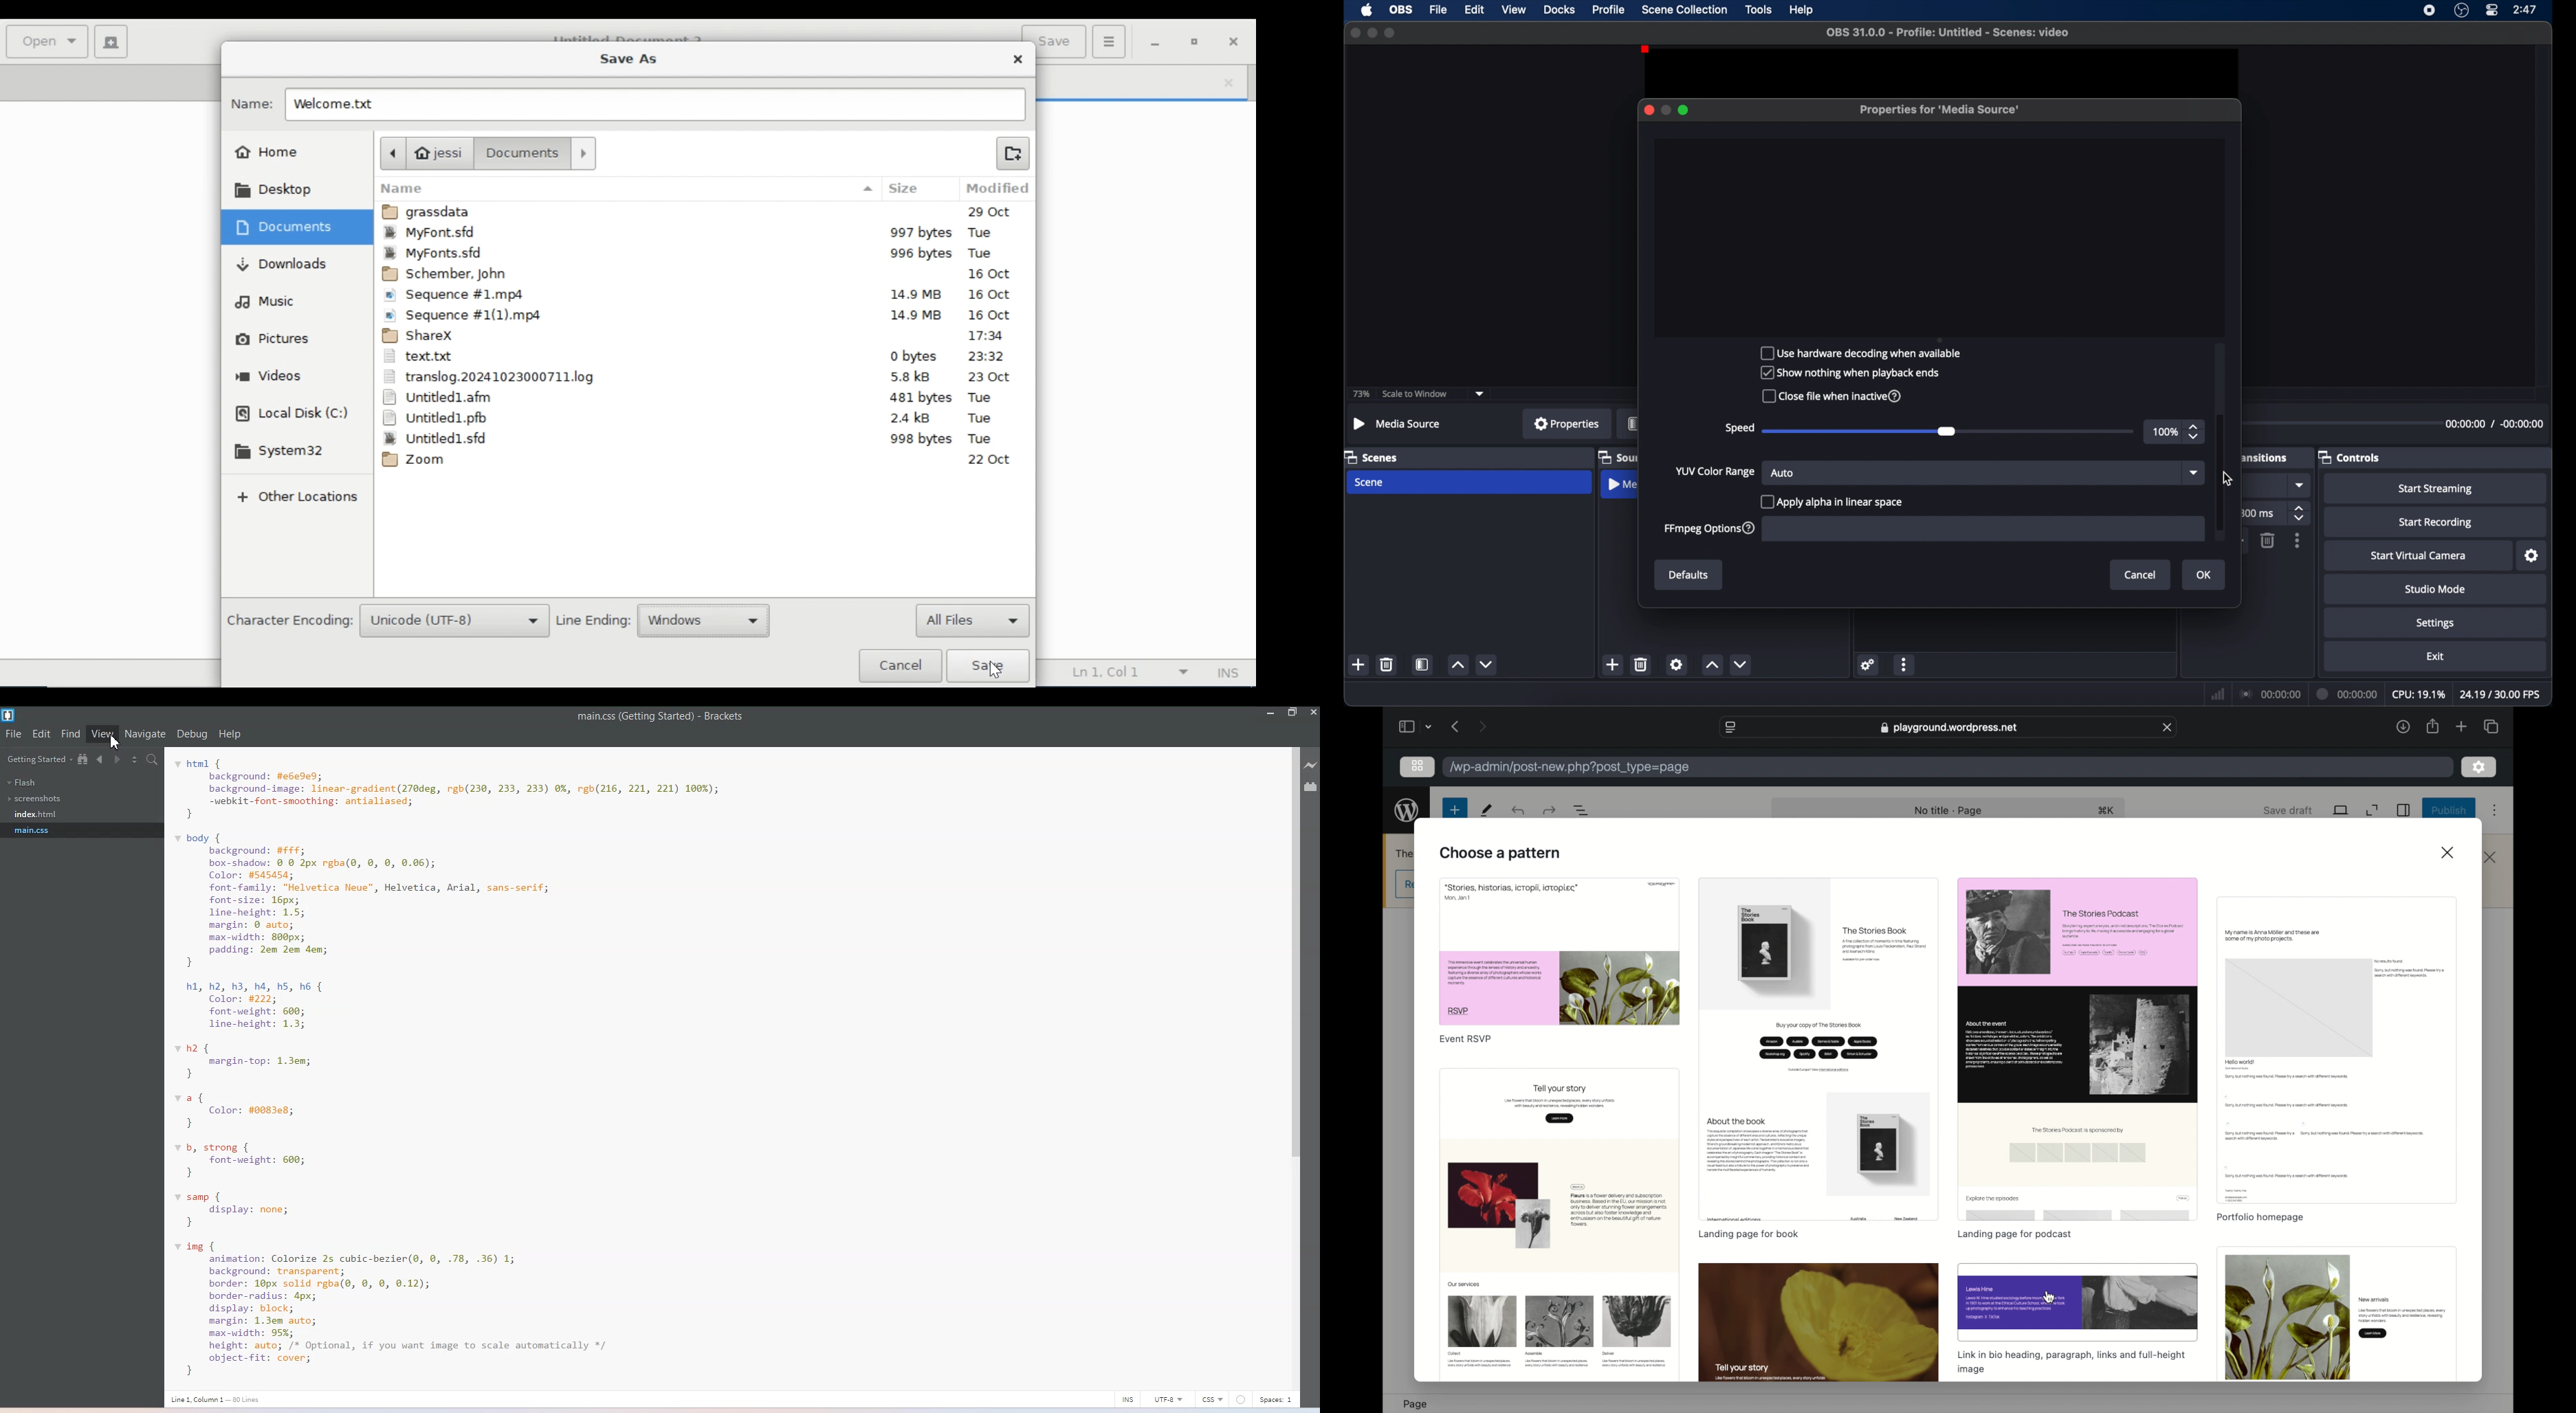 This screenshot has width=2576, height=1428. What do you see at coordinates (270, 338) in the screenshot?
I see `Pictures` at bounding box center [270, 338].